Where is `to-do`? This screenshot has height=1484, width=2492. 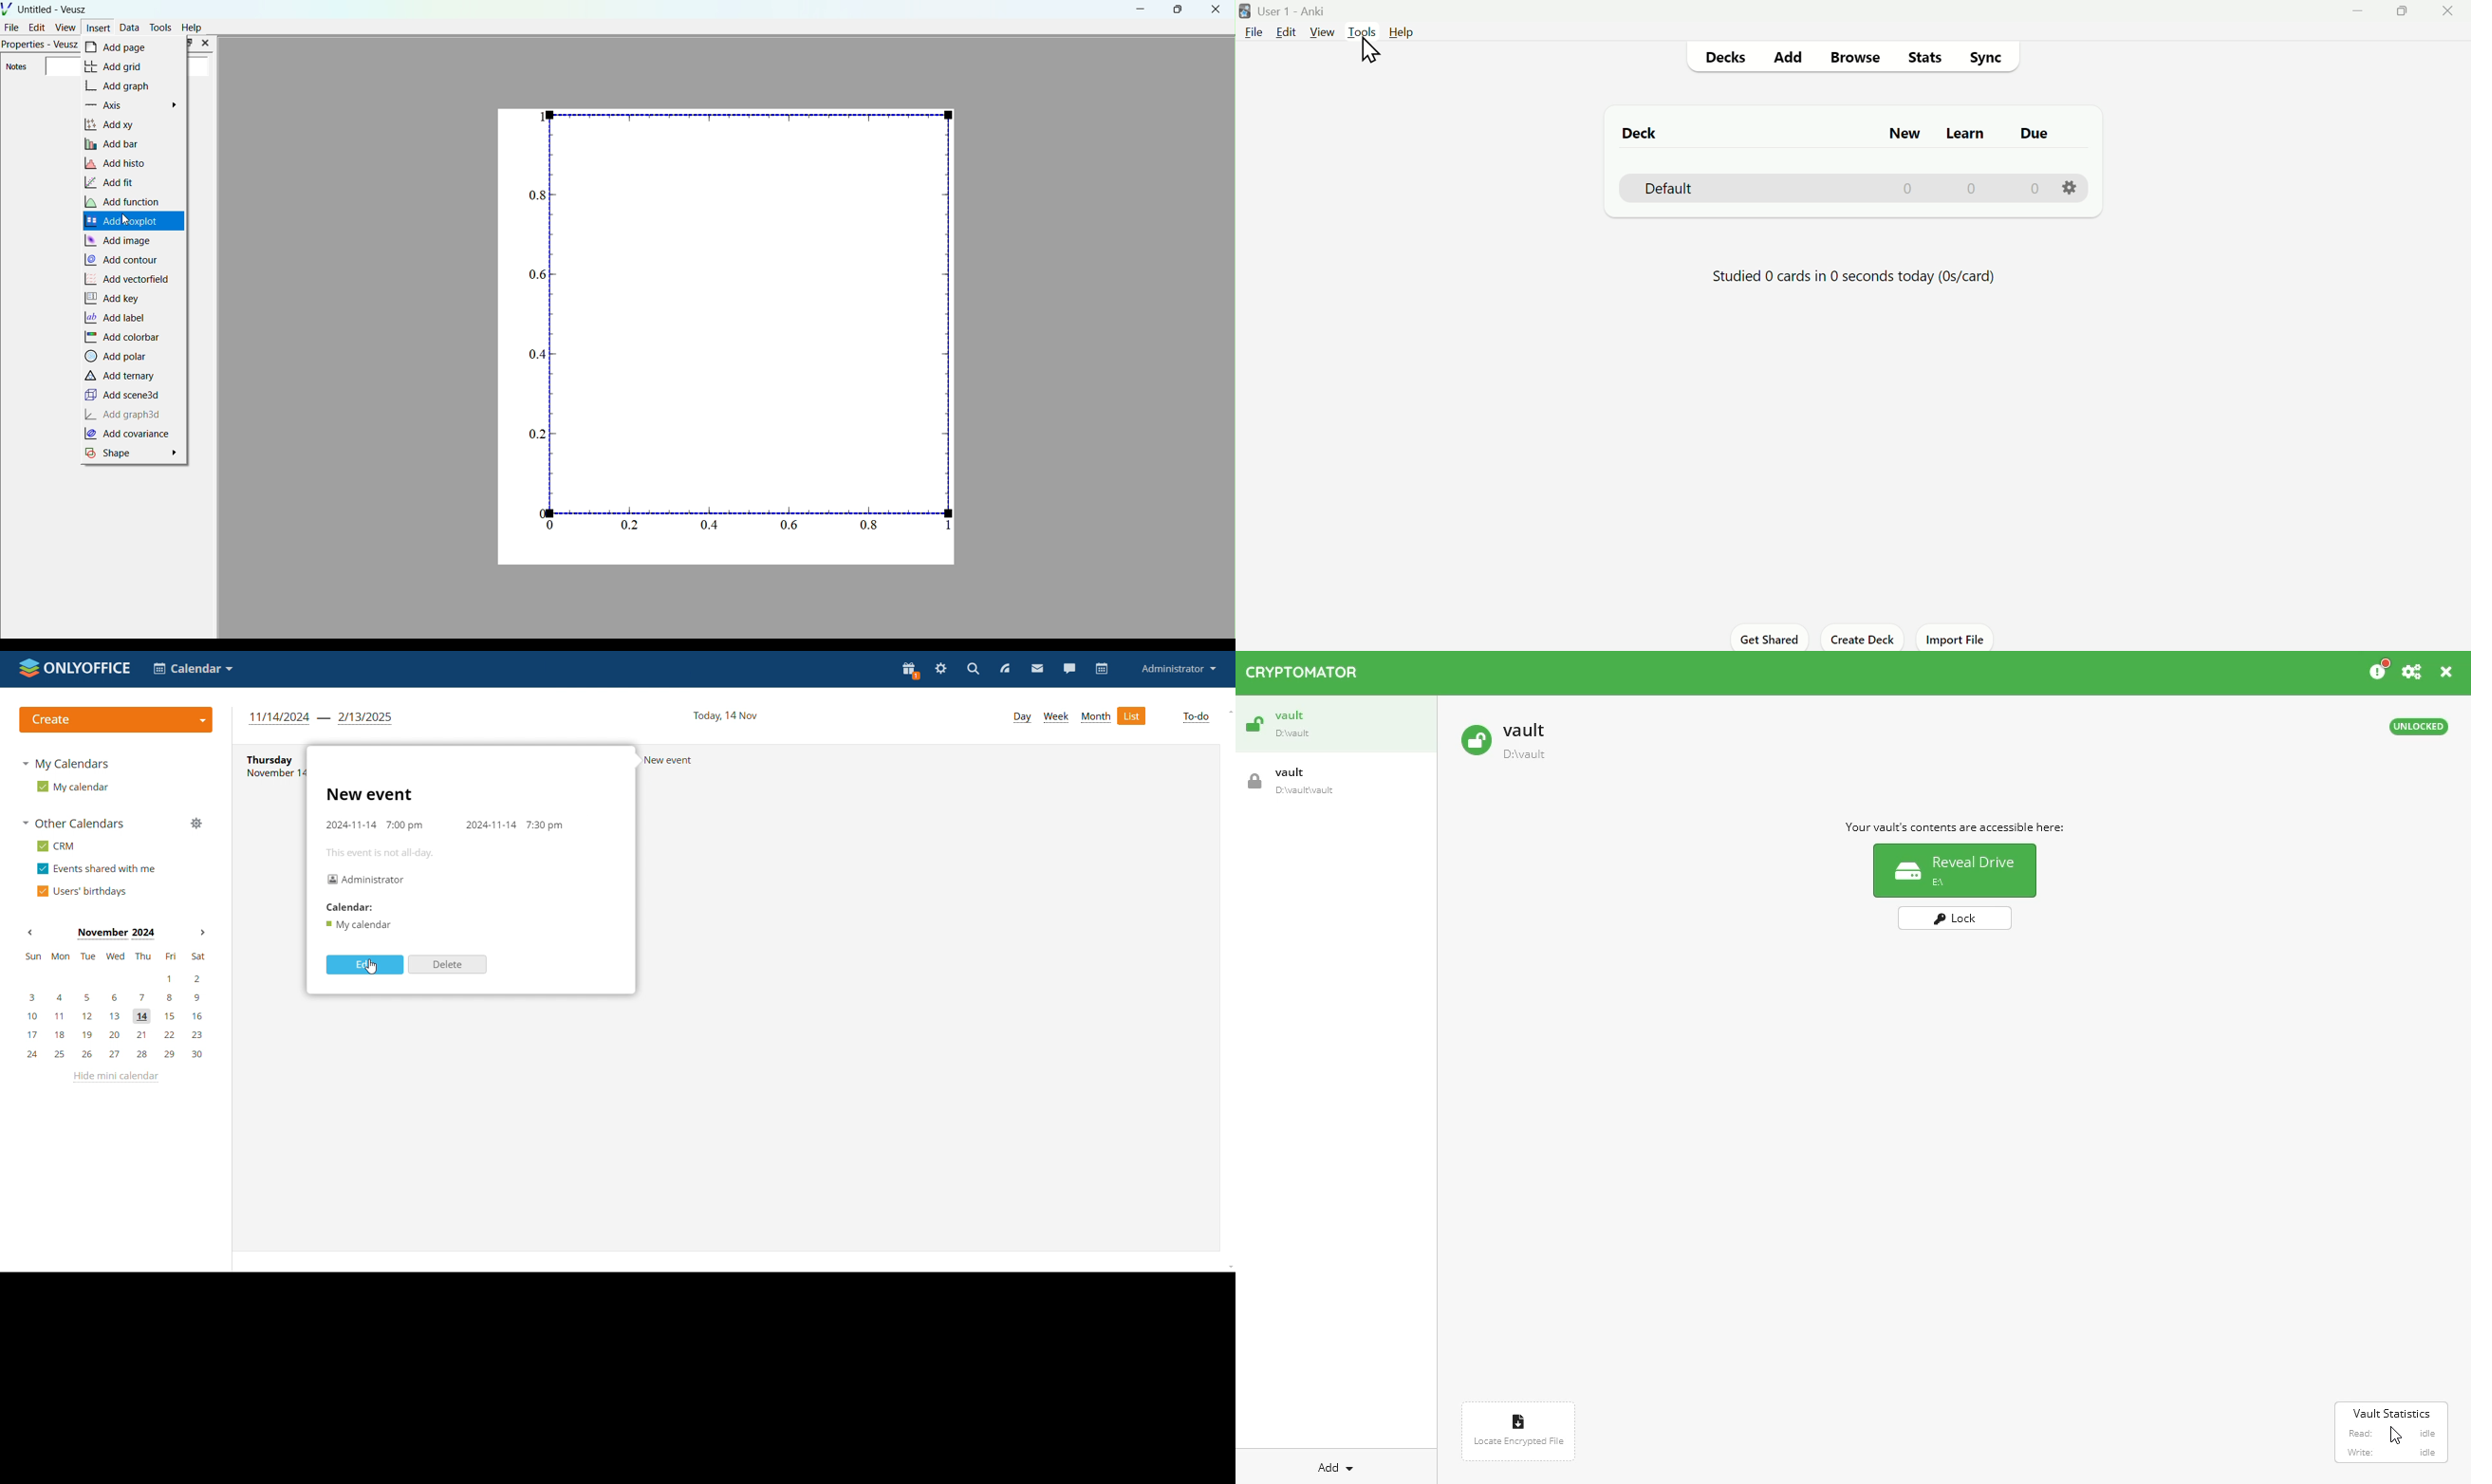 to-do is located at coordinates (1197, 718).